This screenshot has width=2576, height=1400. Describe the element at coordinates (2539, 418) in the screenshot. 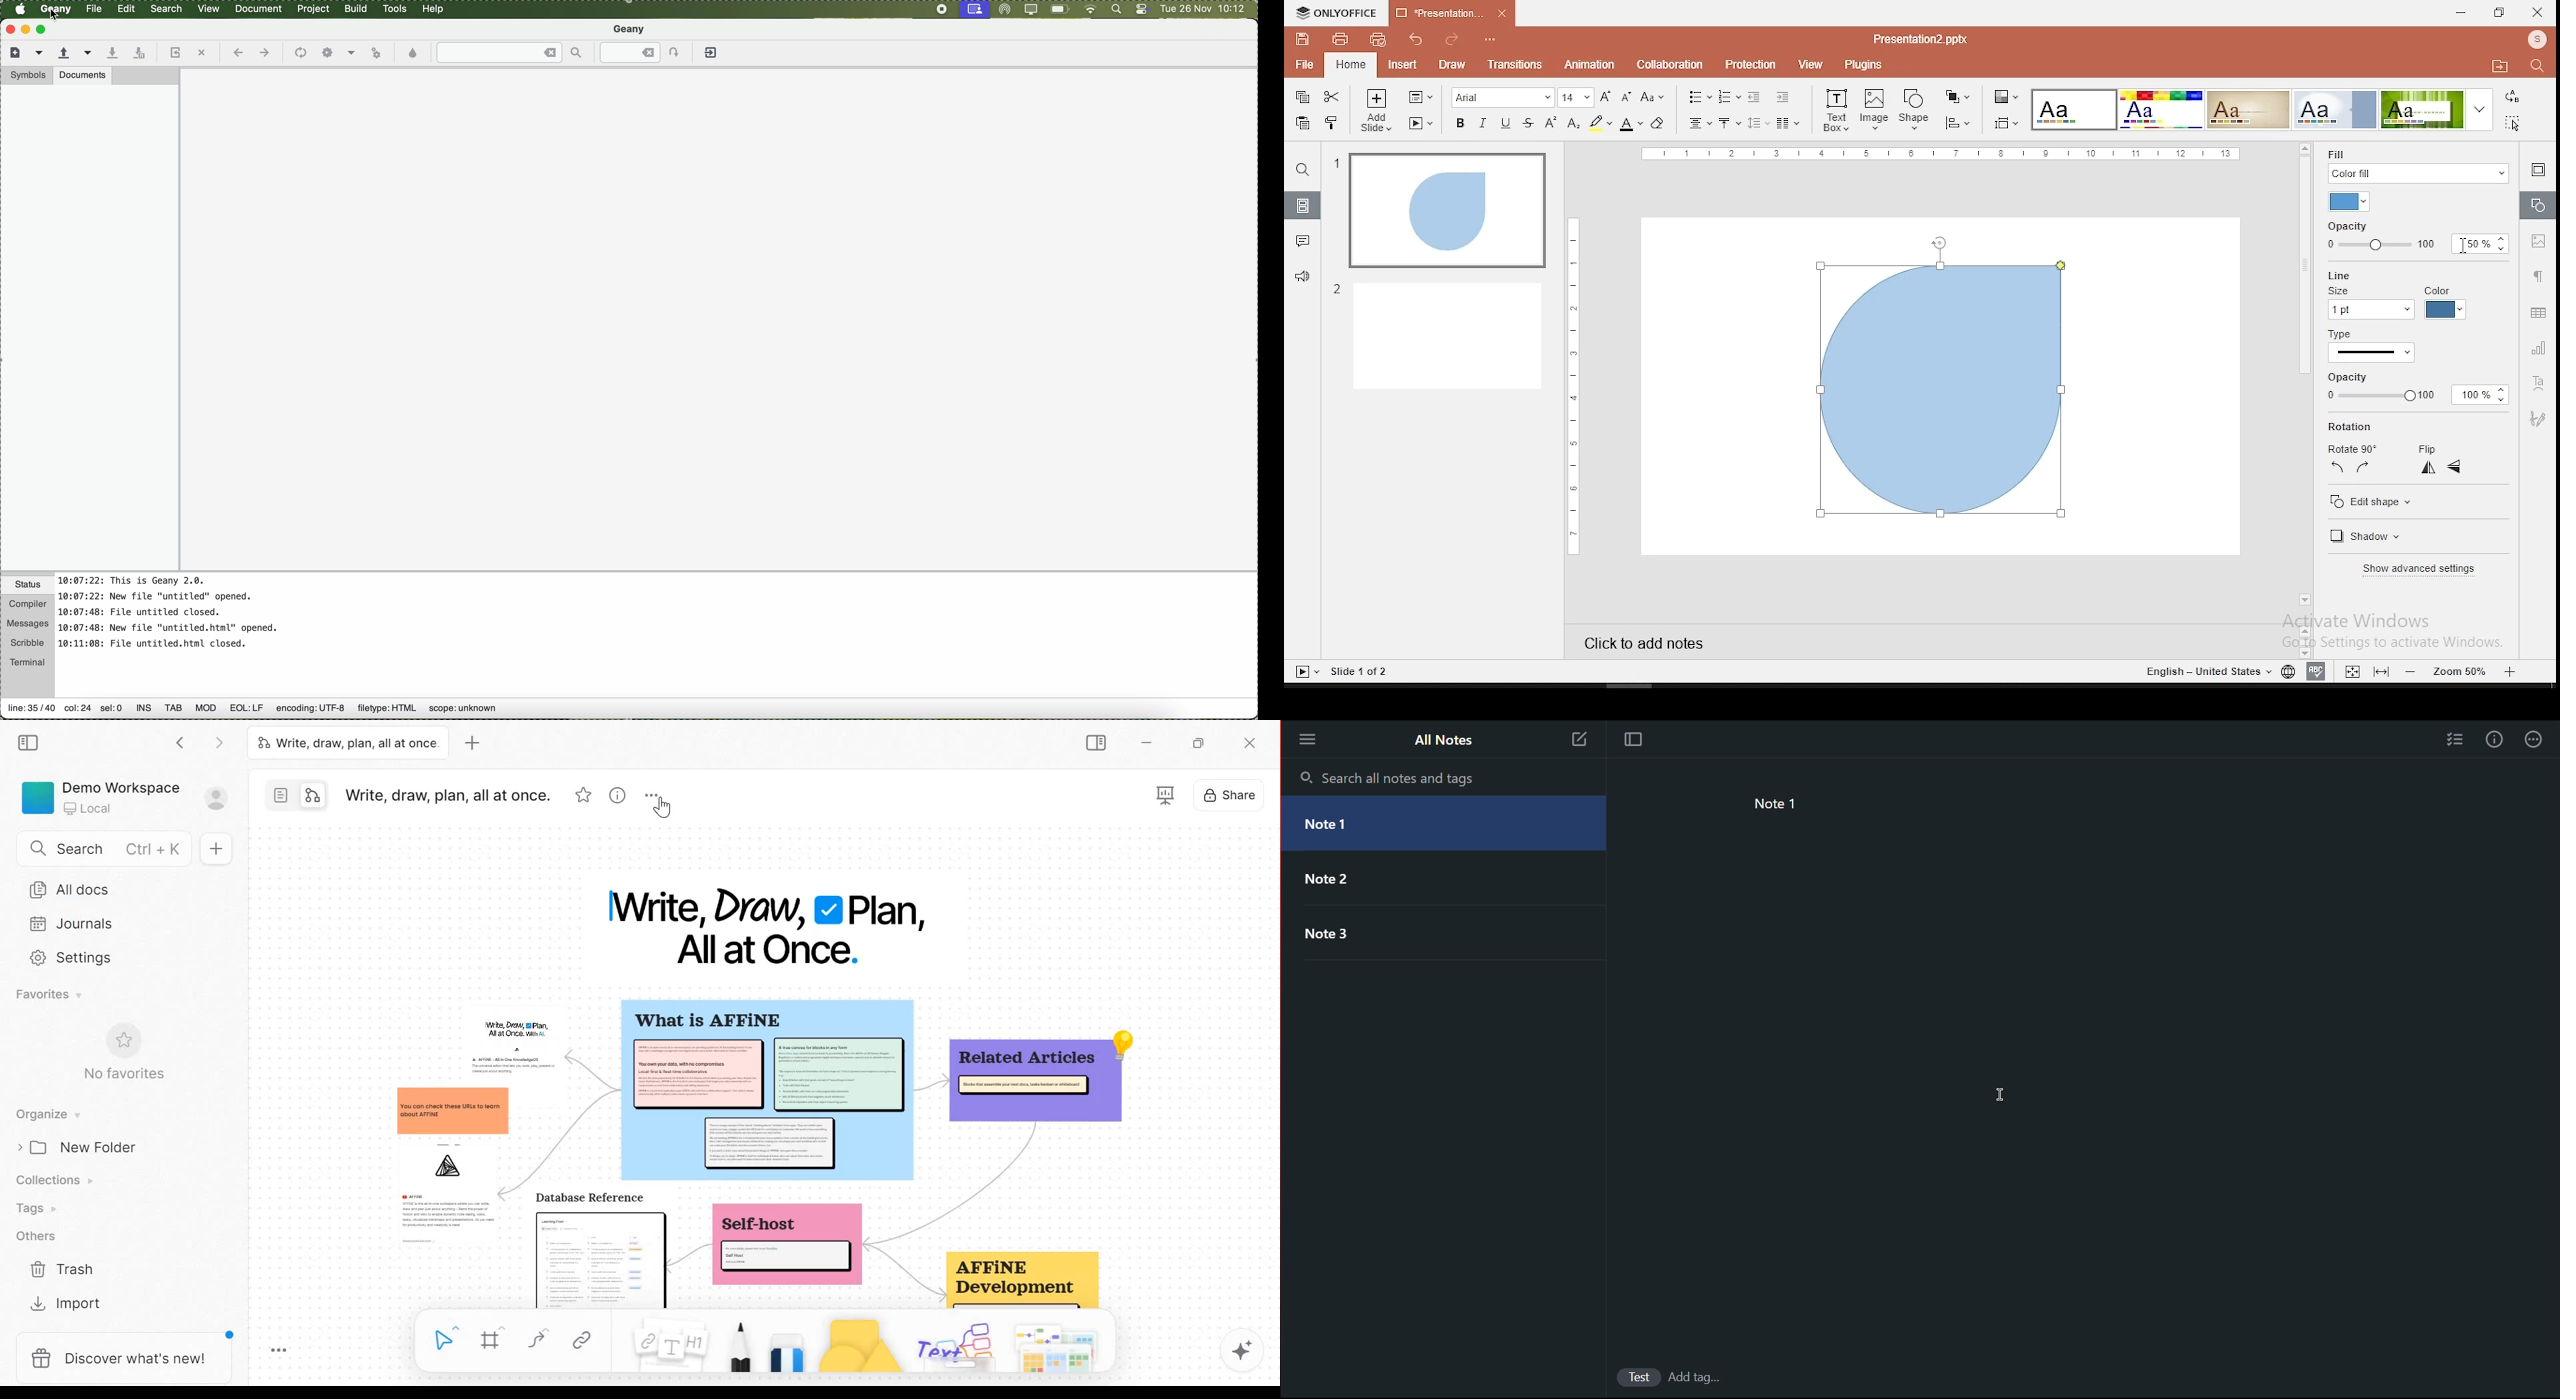

I see `` at that location.